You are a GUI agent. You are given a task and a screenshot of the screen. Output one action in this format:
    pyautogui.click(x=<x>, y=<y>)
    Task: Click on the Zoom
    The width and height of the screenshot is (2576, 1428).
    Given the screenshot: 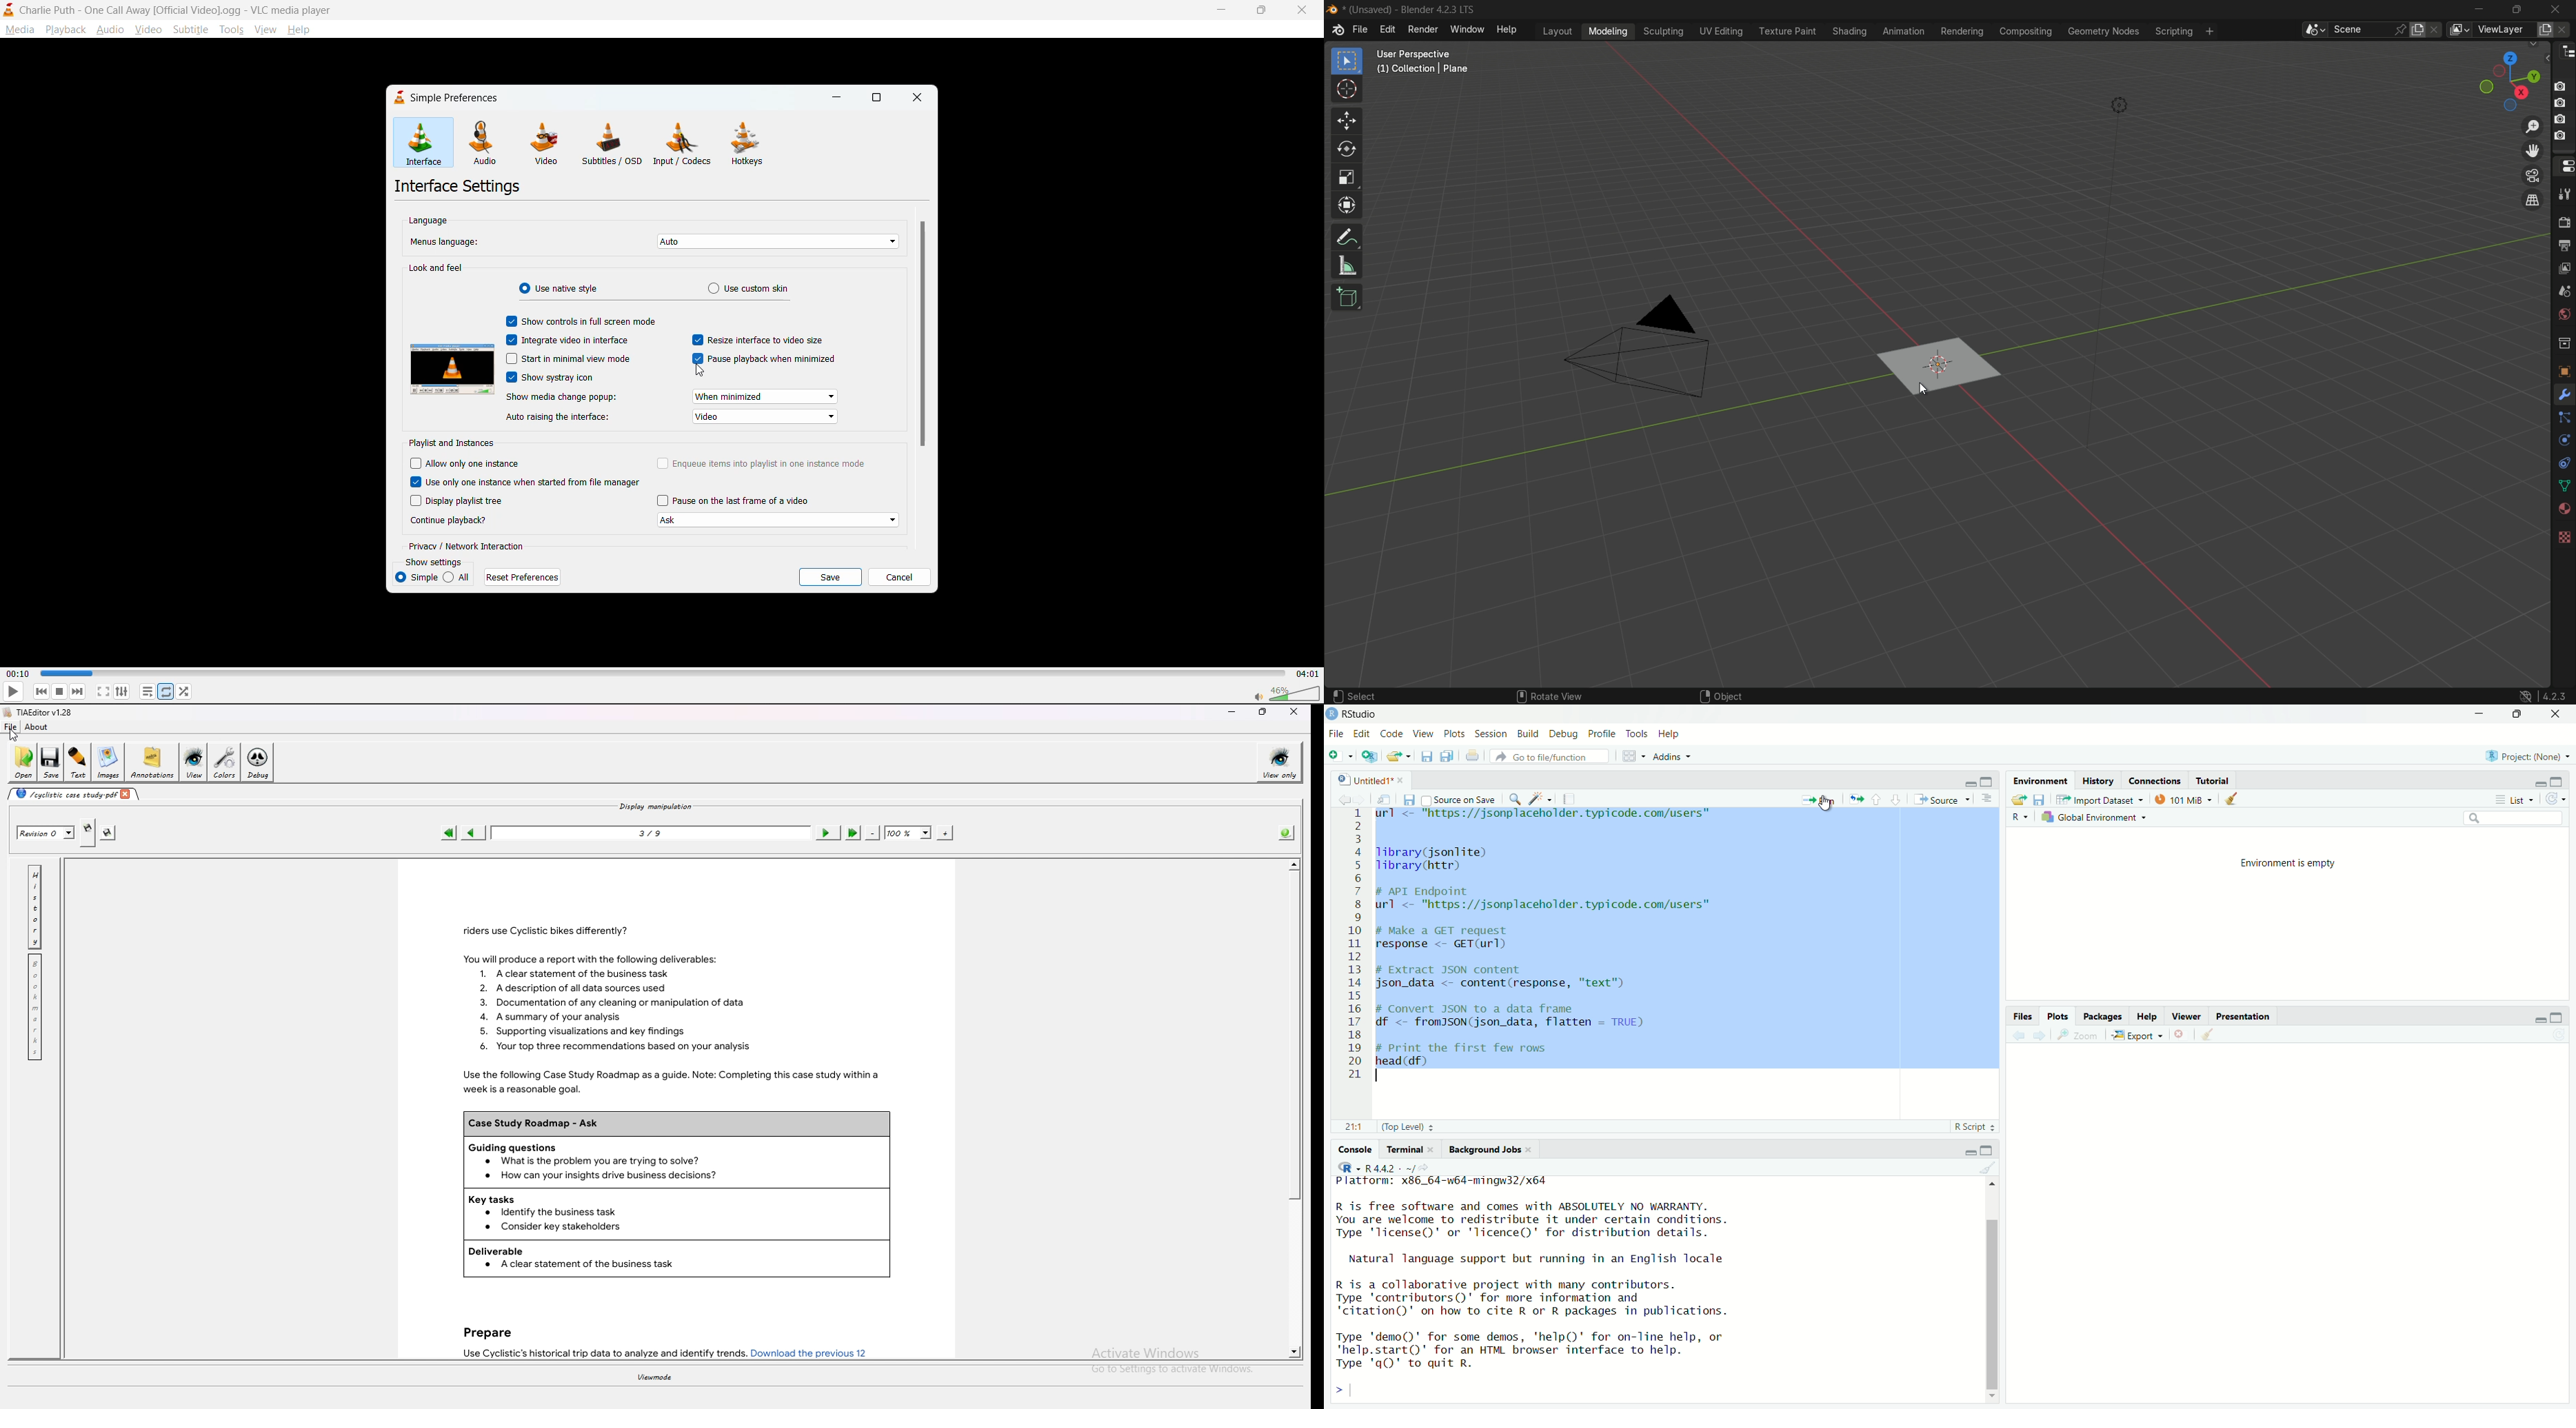 What is the action you would take?
    pyautogui.click(x=2078, y=1037)
    